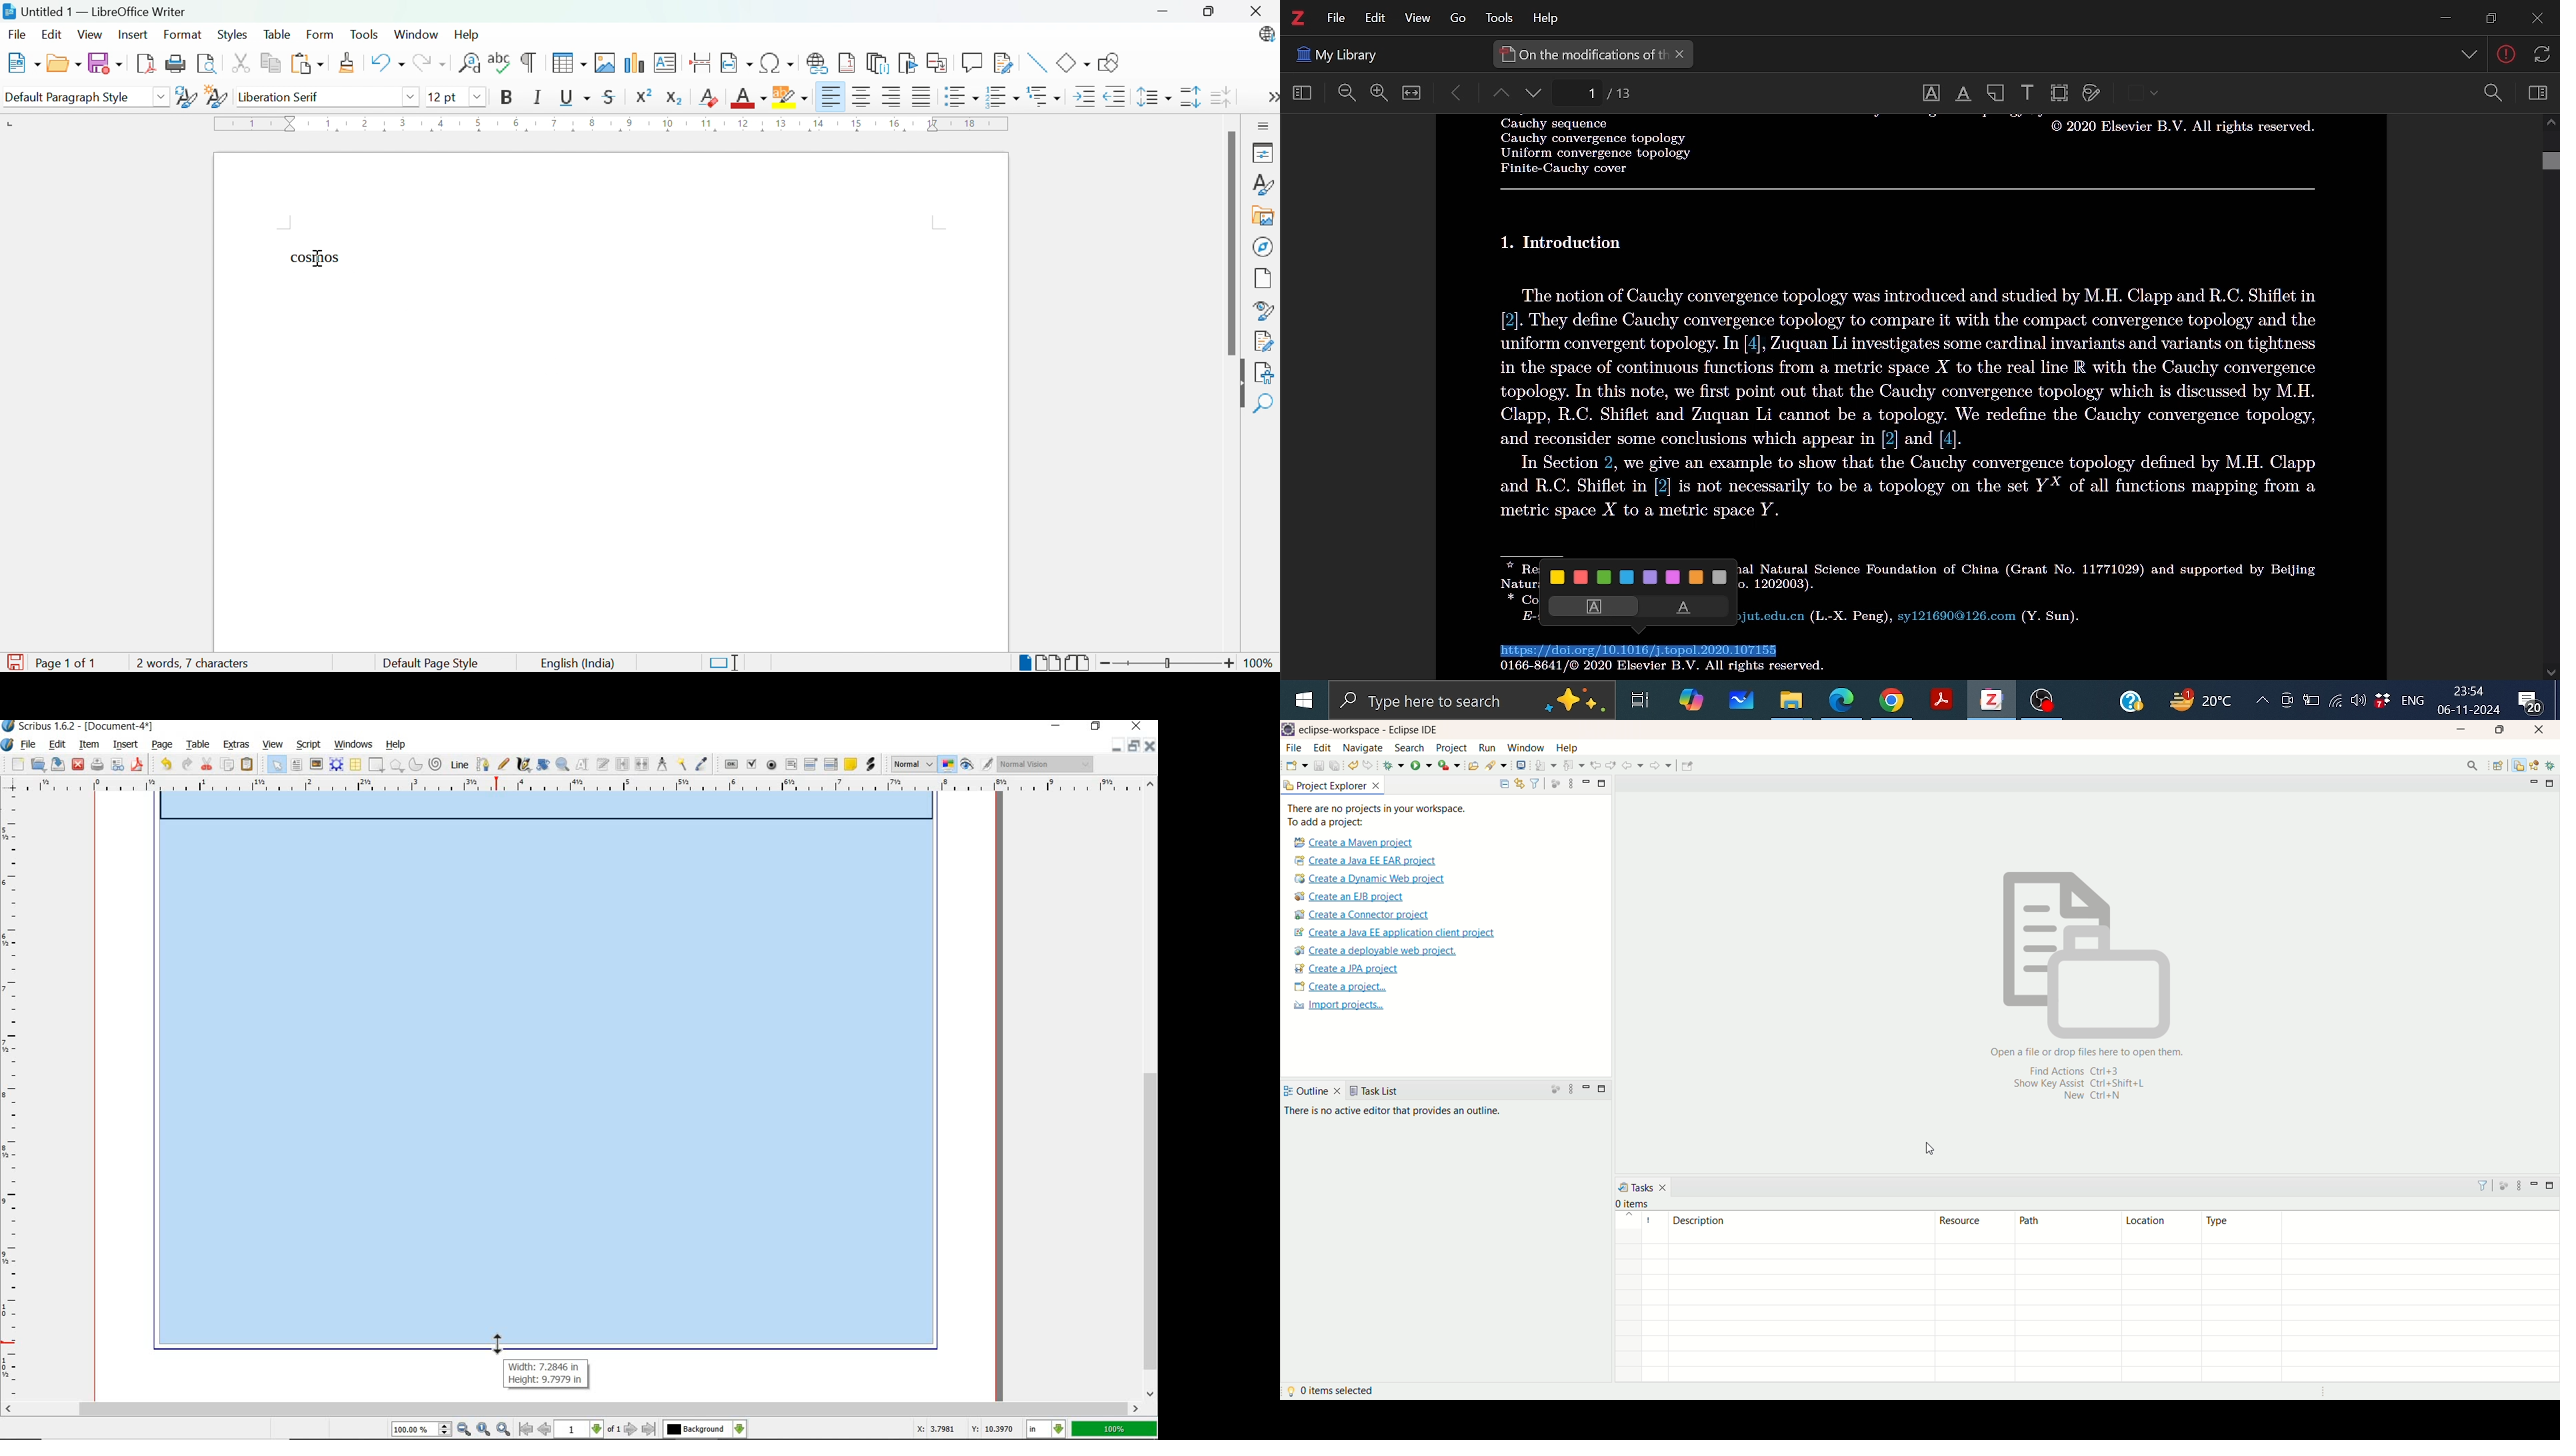 Image resolution: width=2576 pixels, height=1456 pixels. I want to click on , so click(2178, 131).